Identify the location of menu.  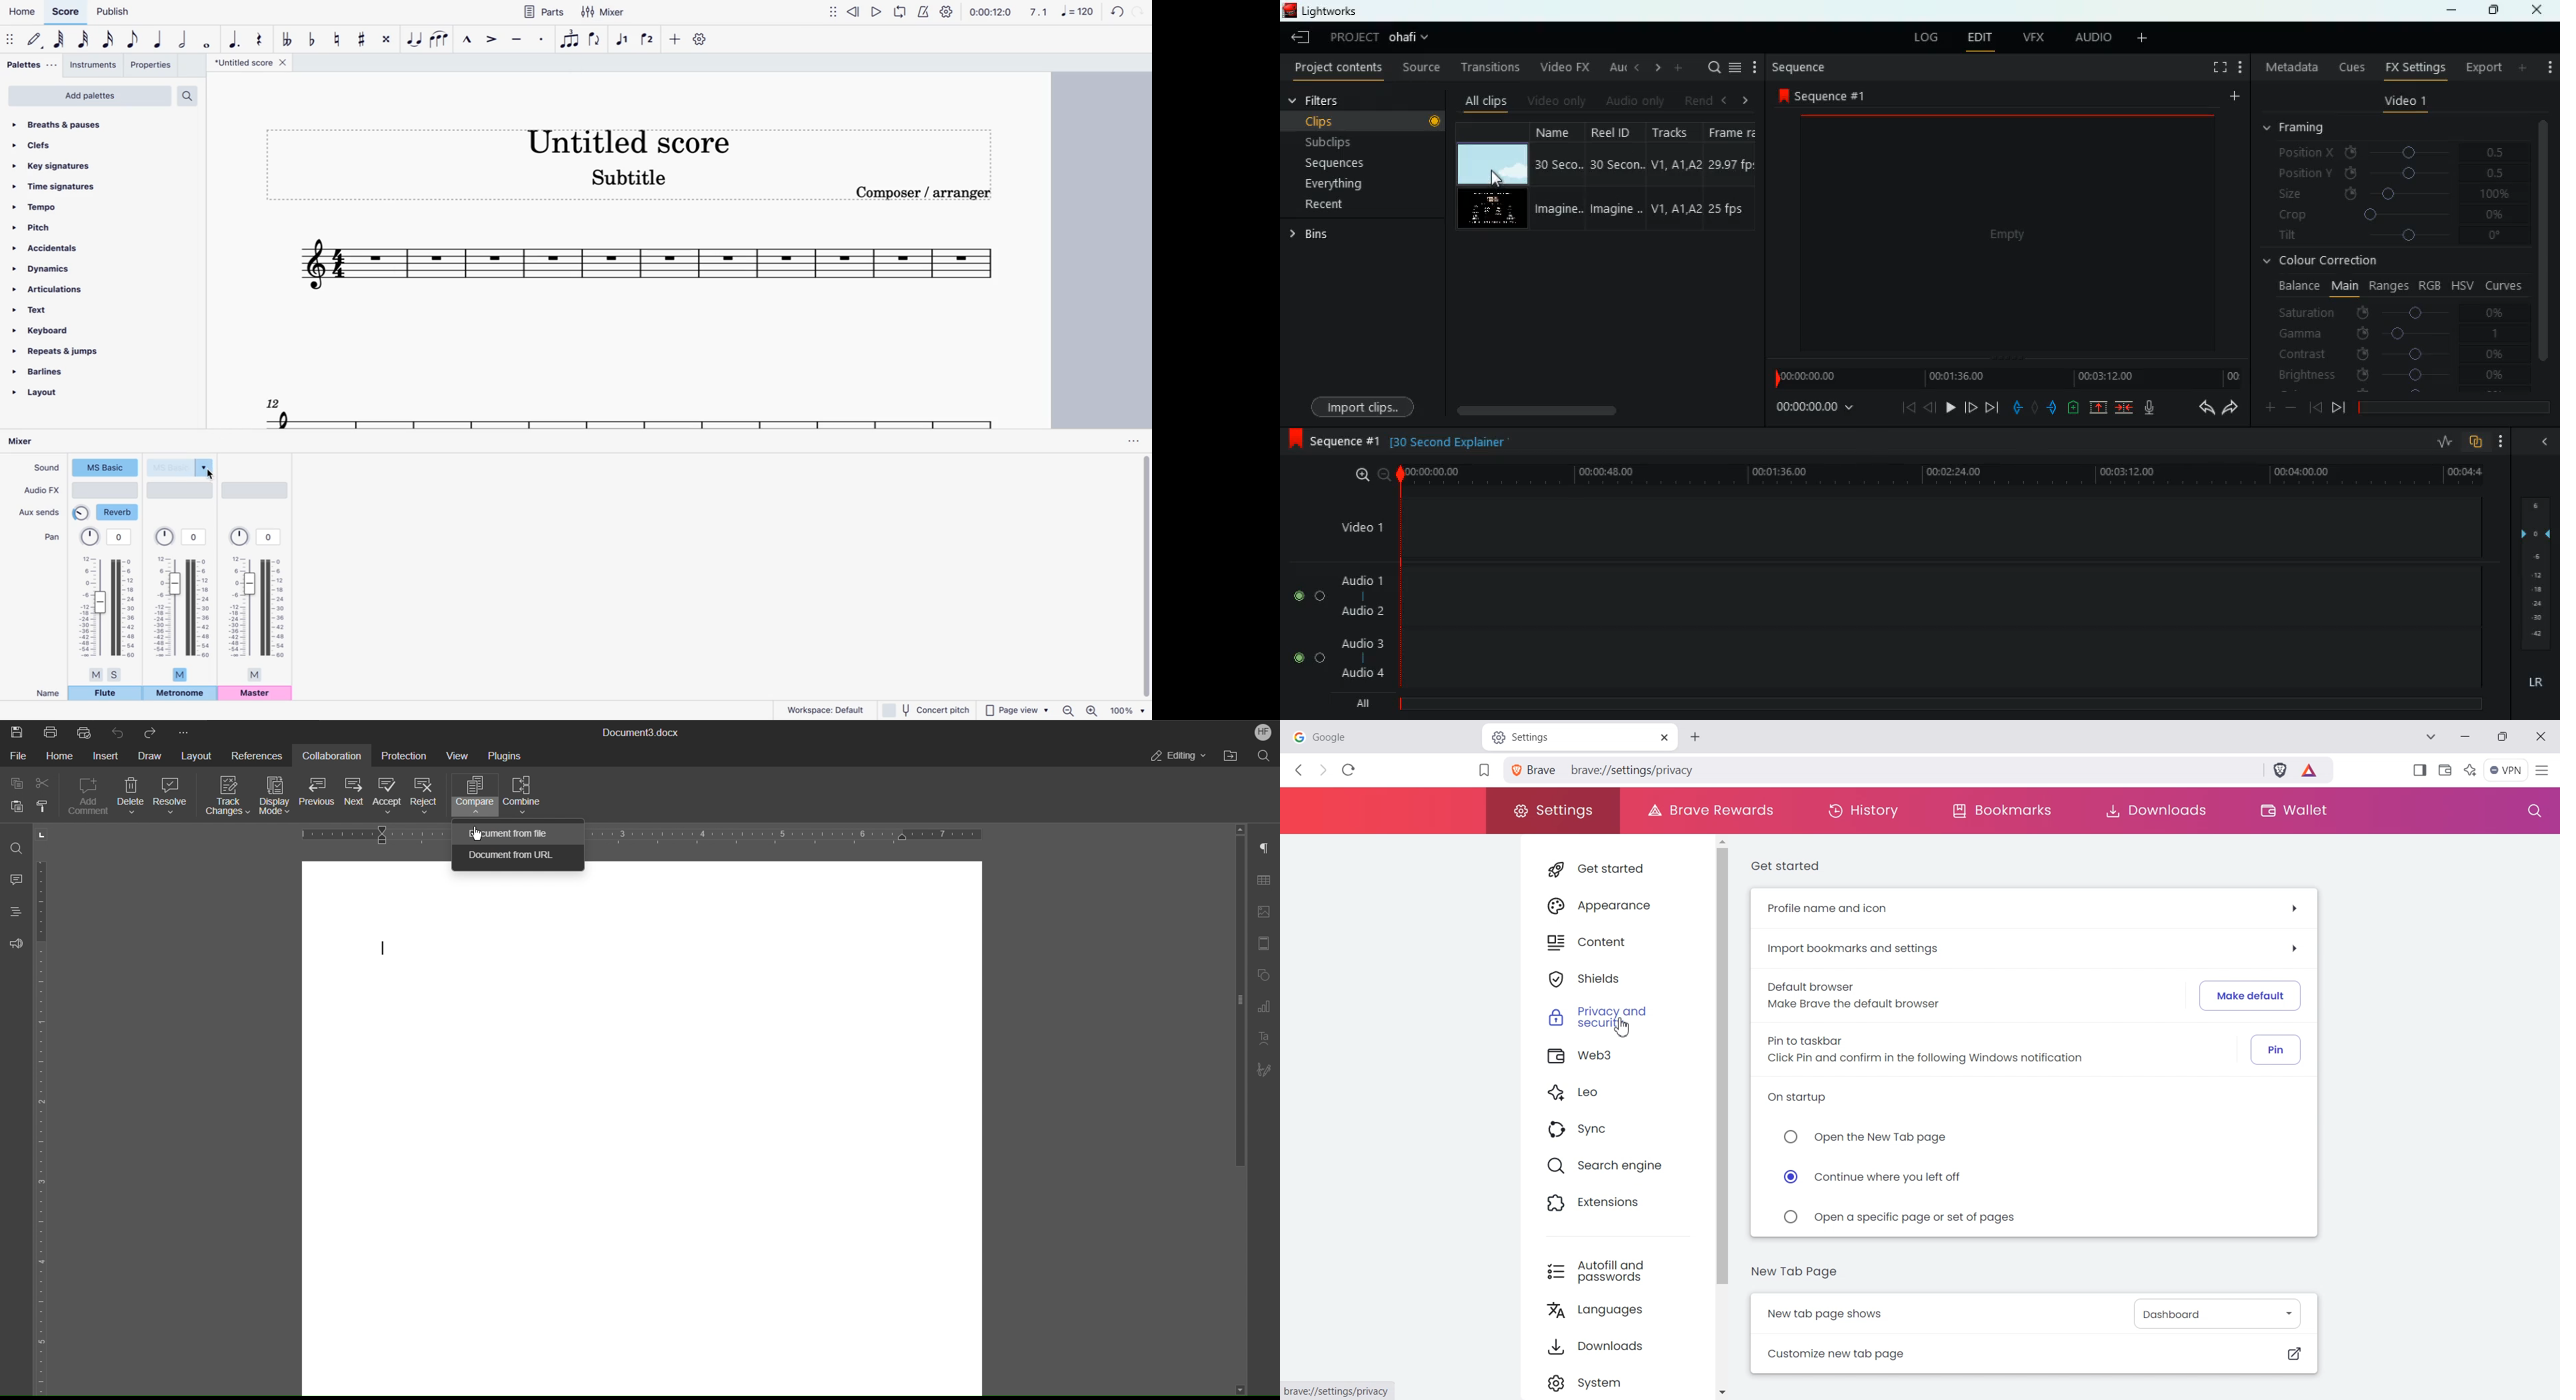
(1735, 67).